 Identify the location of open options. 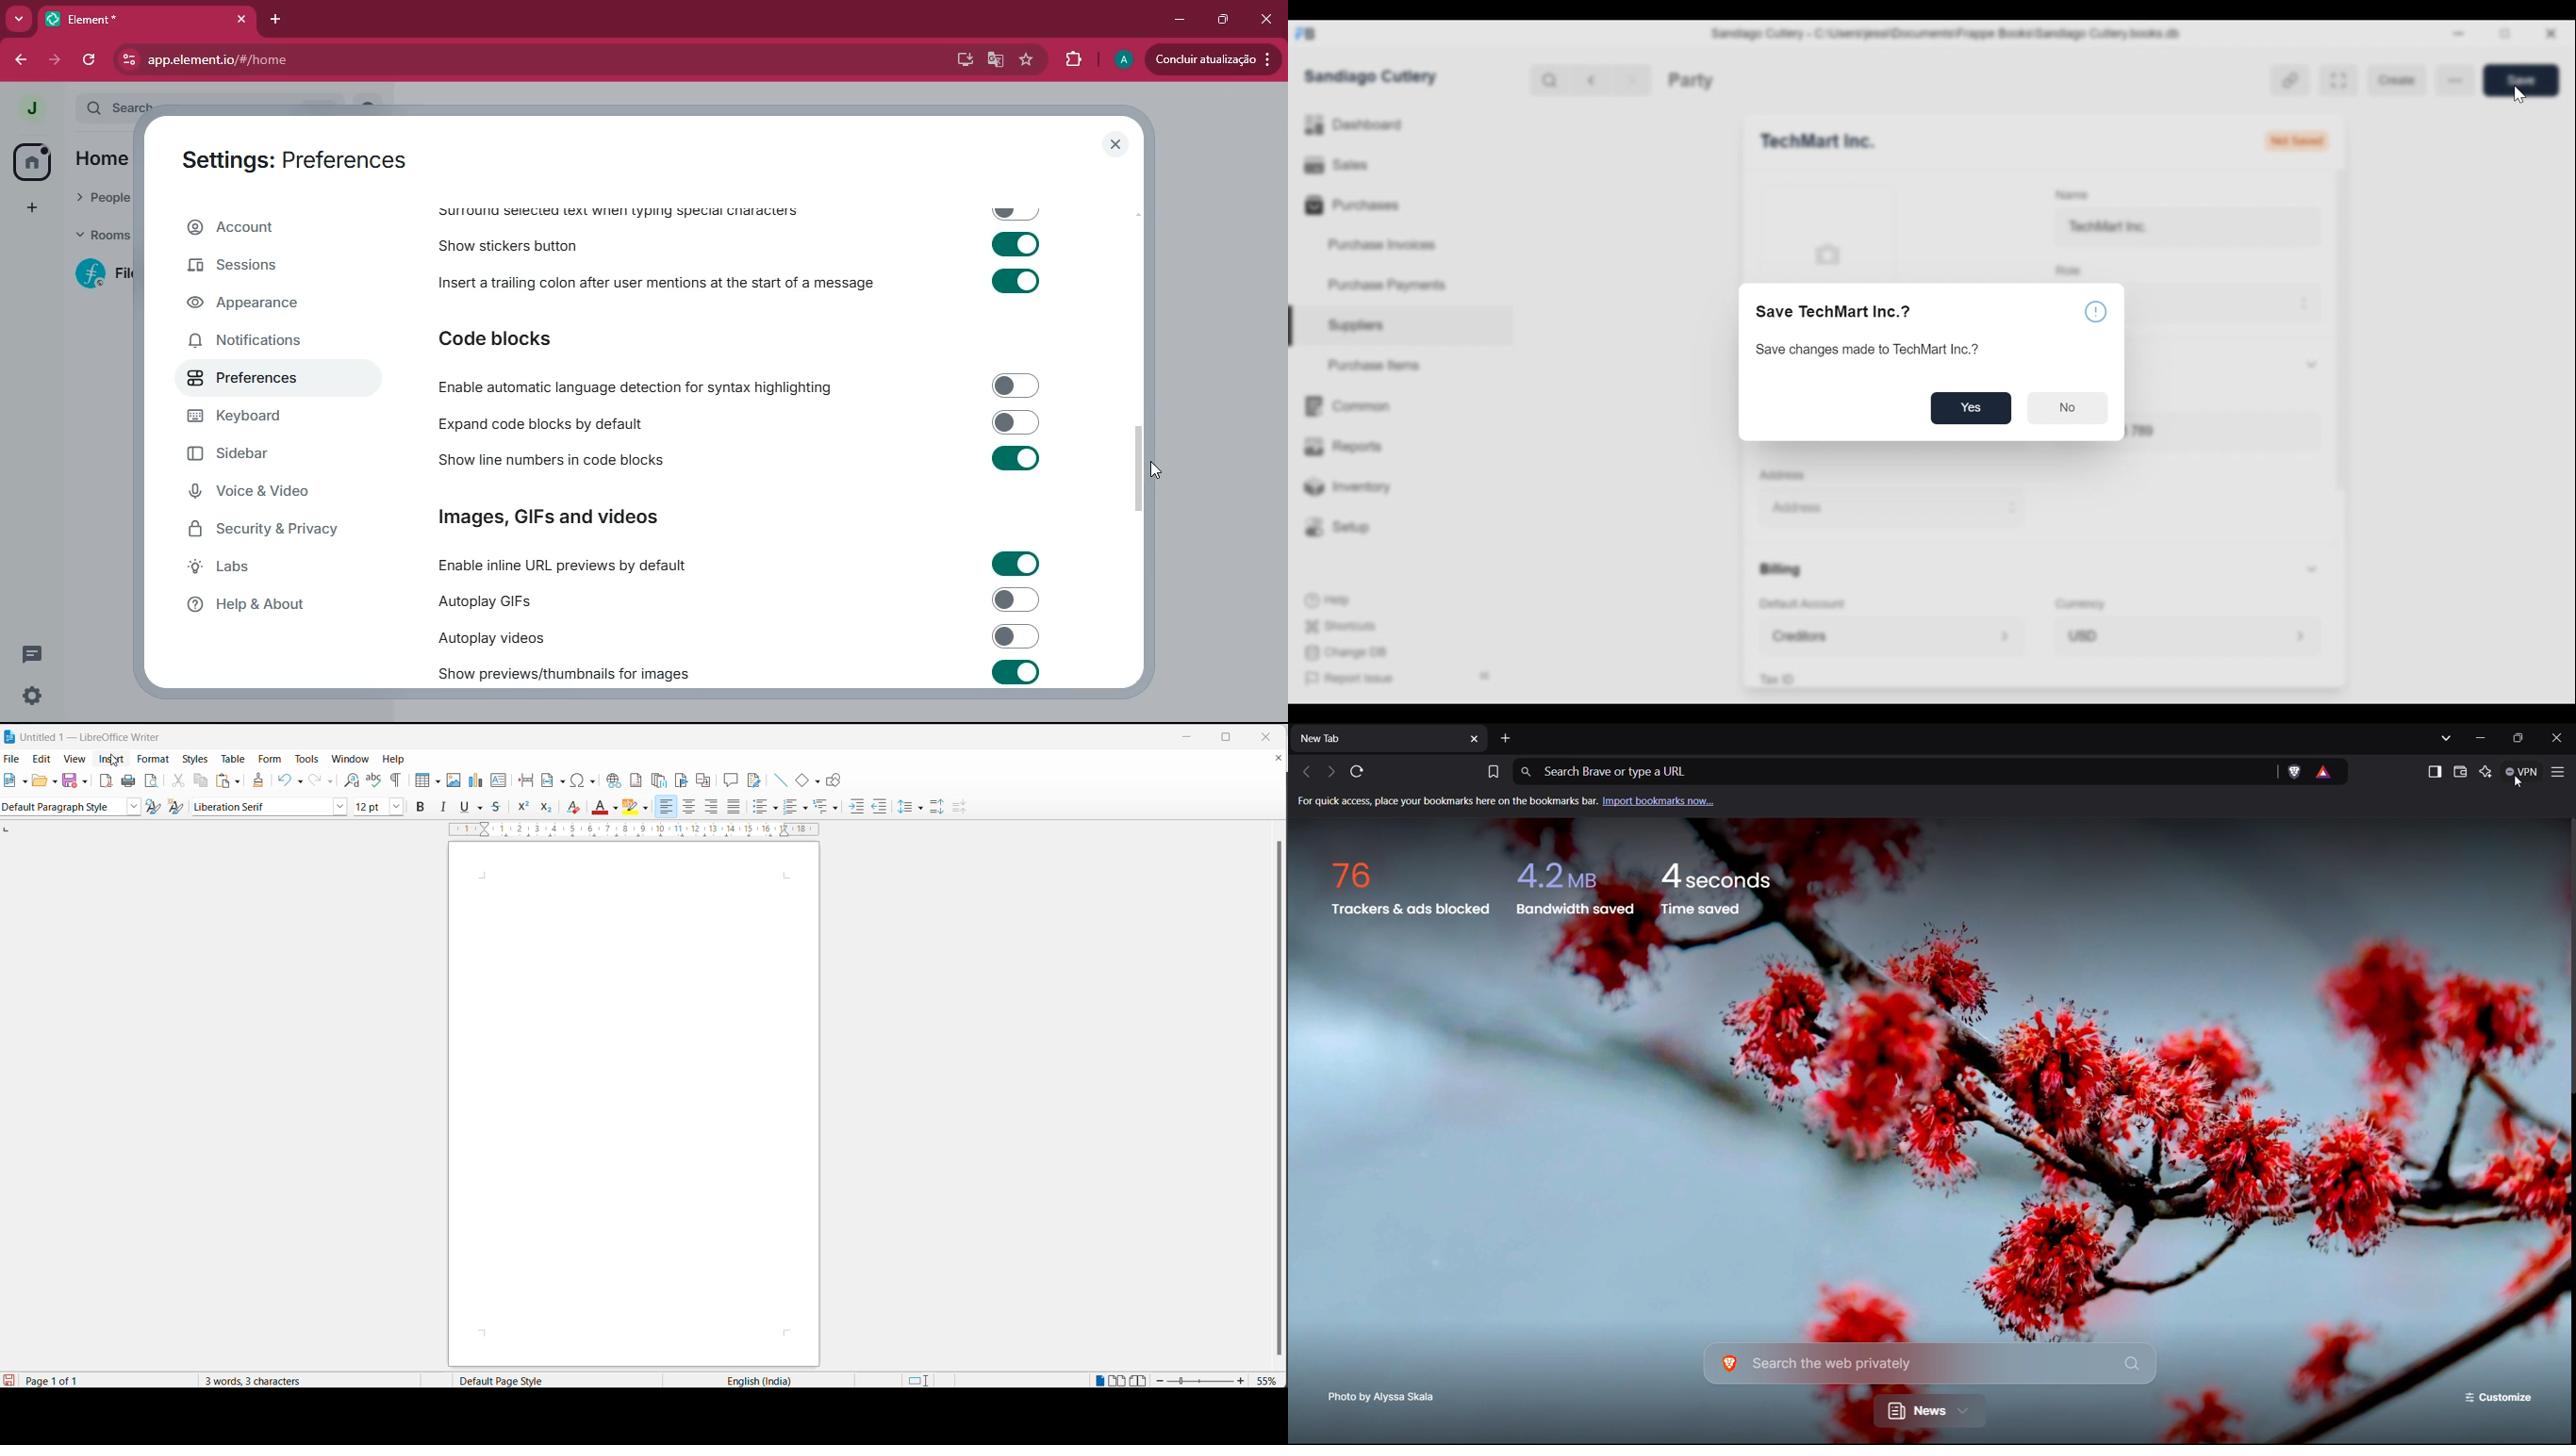
(50, 782).